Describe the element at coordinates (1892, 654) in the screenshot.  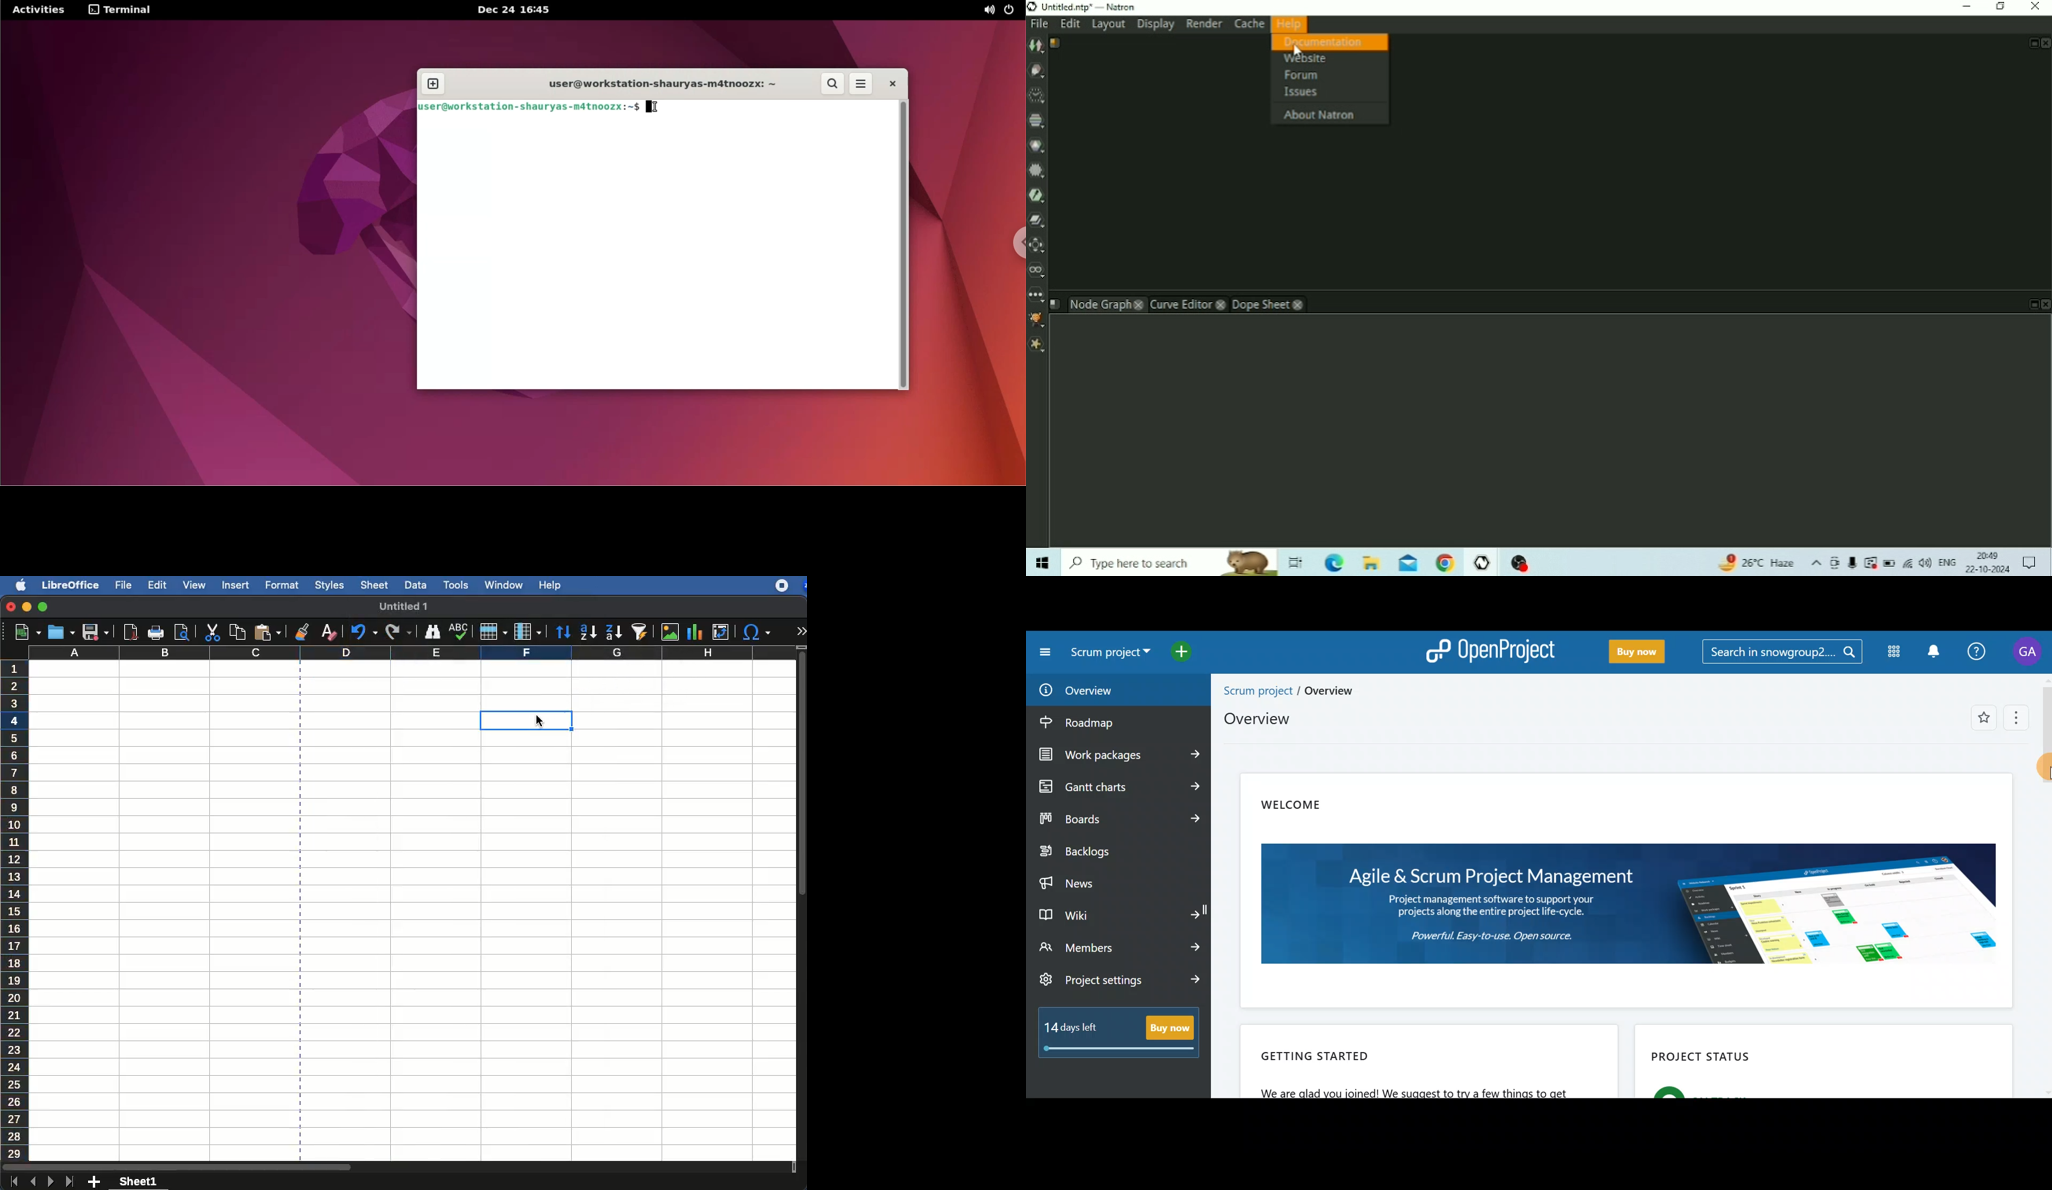
I see `Modules` at that location.